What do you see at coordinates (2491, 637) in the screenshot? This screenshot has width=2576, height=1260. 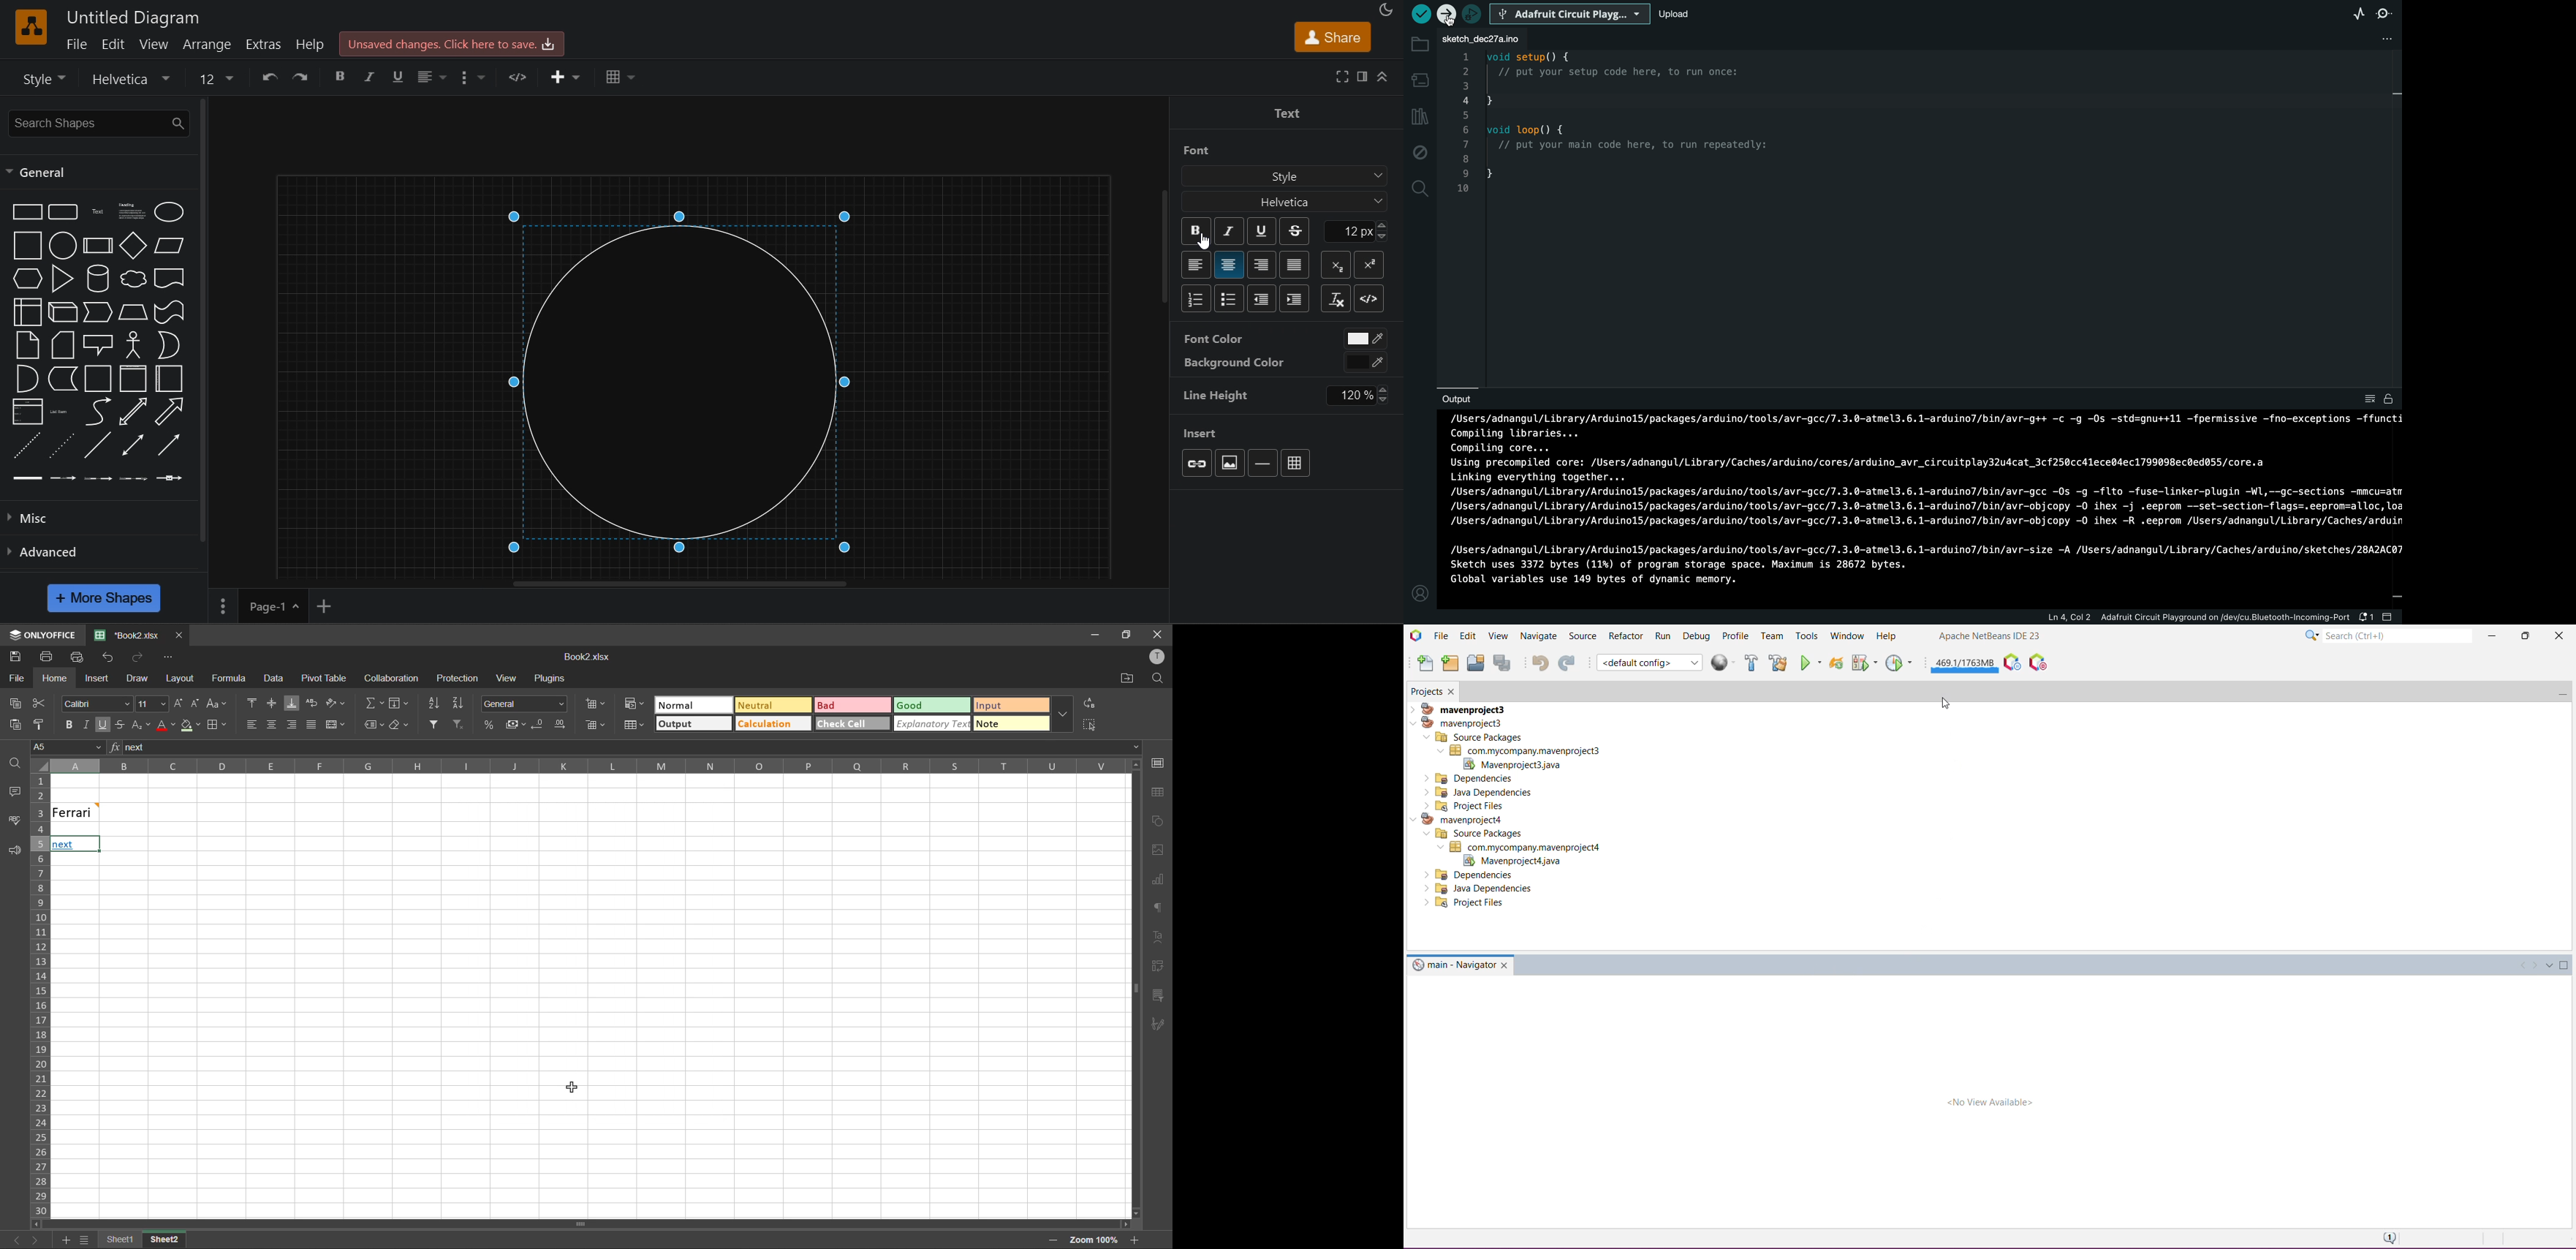 I see `Minimize` at bounding box center [2491, 637].